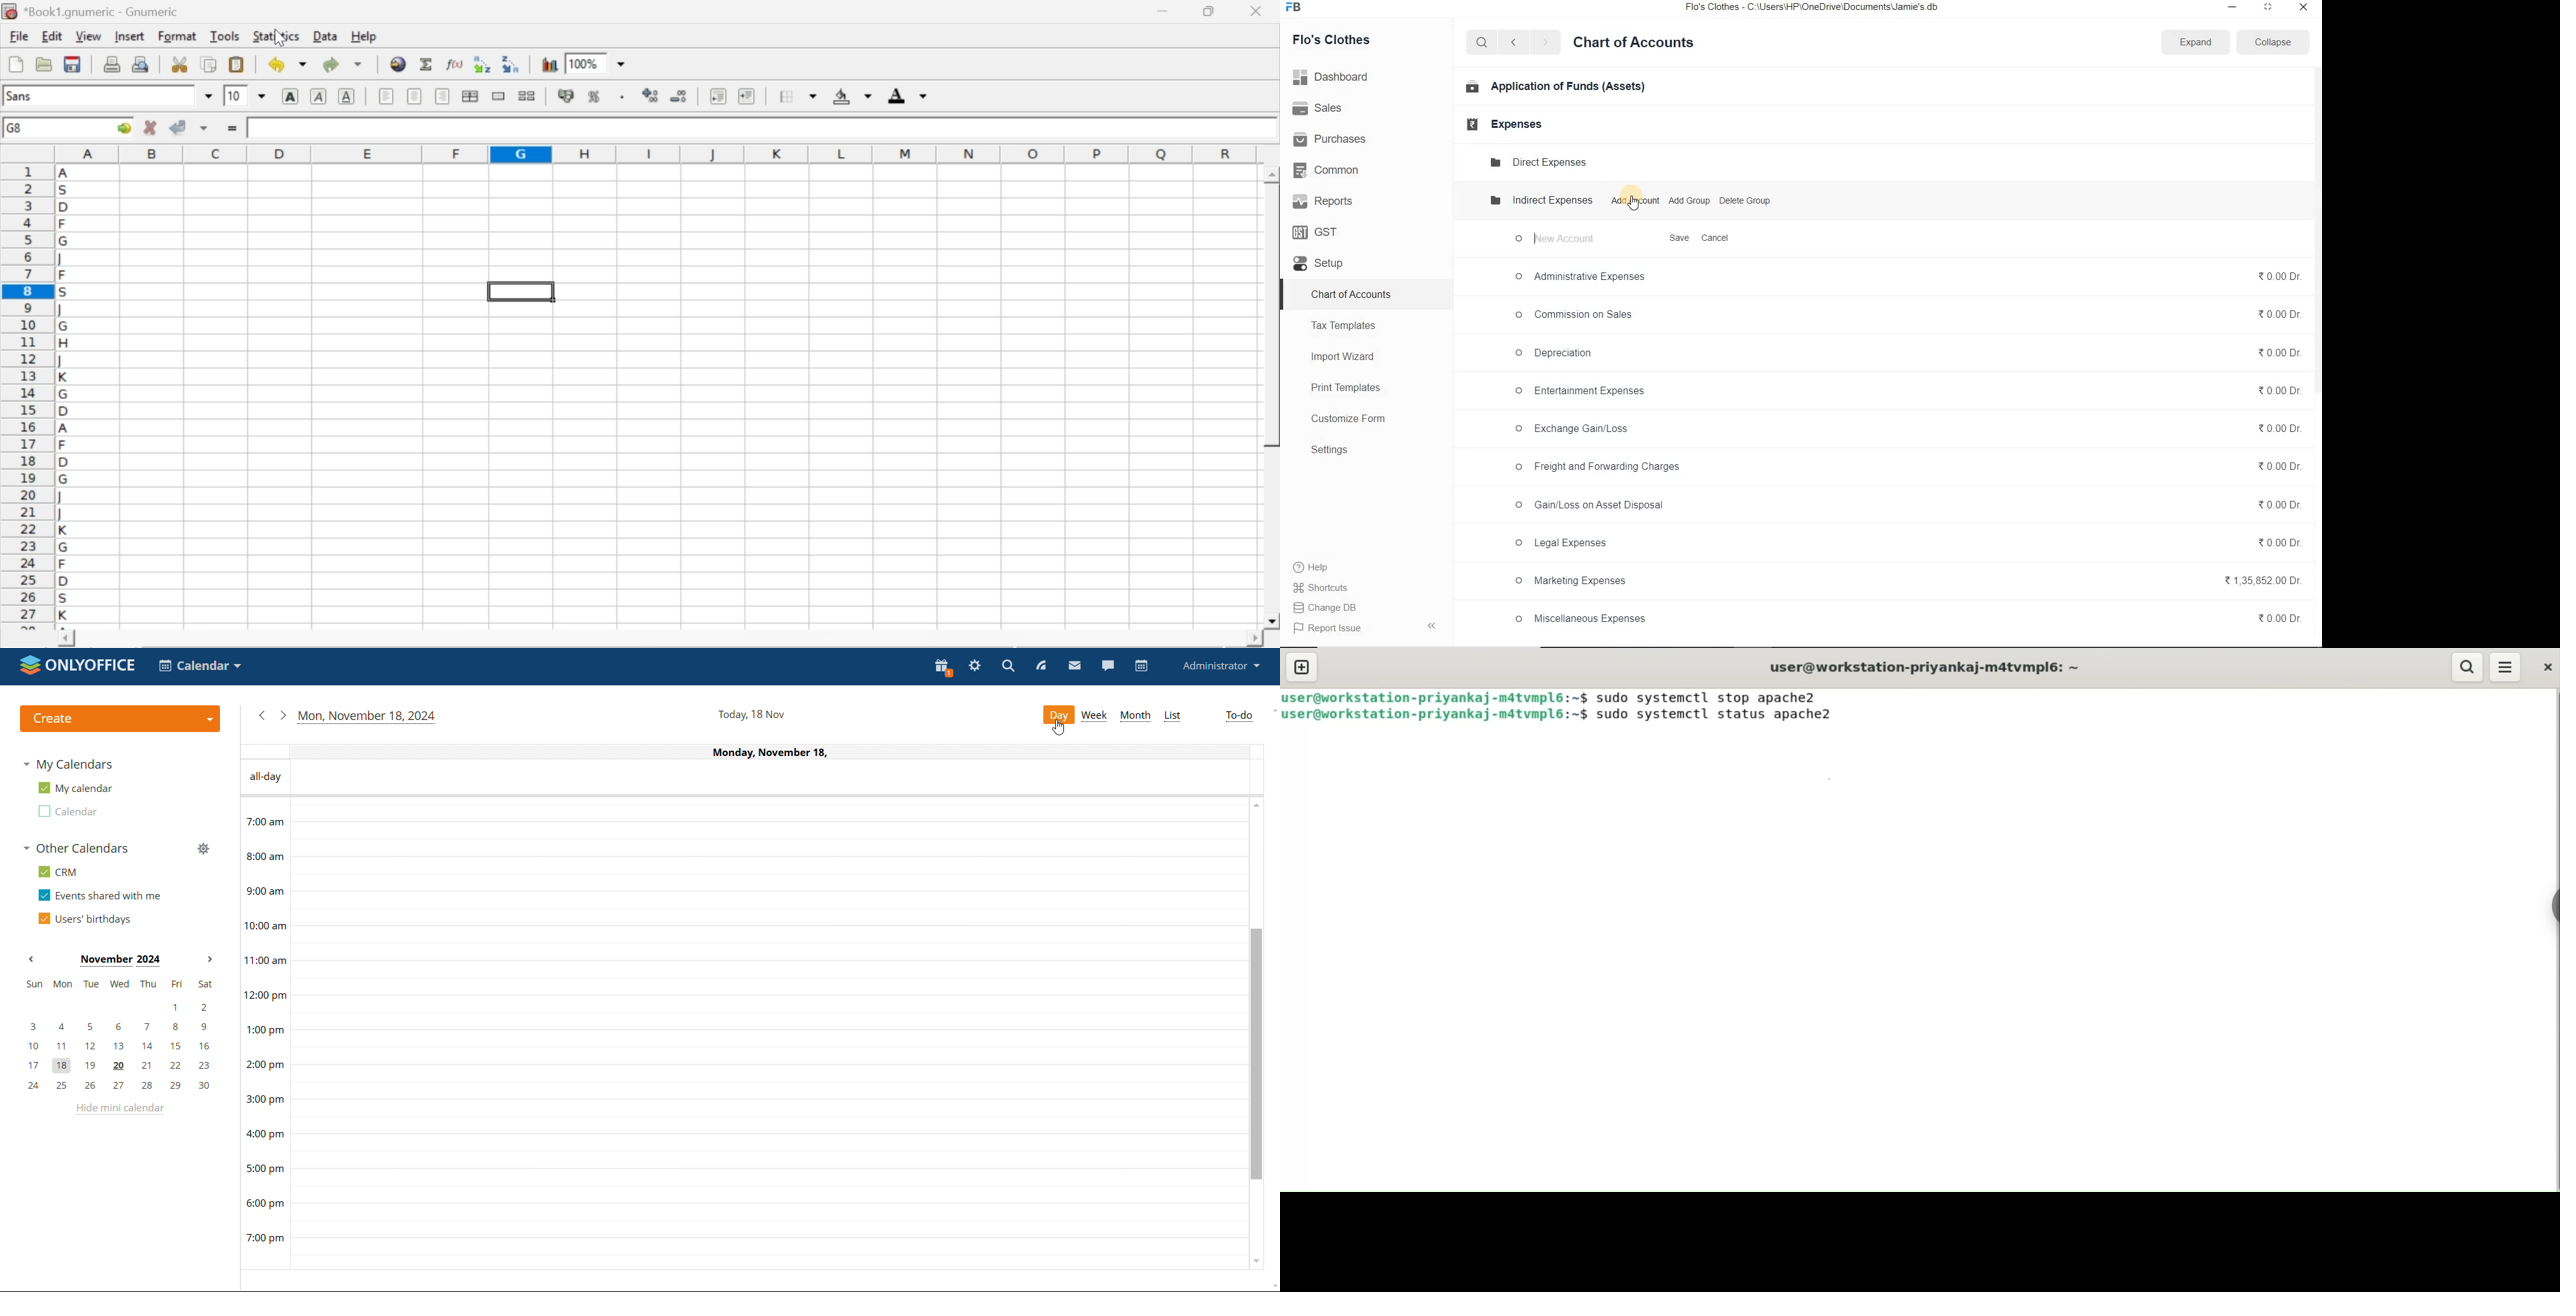  What do you see at coordinates (2546, 667) in the screenshot?
I see `close` at bounding box center [2546, 667].